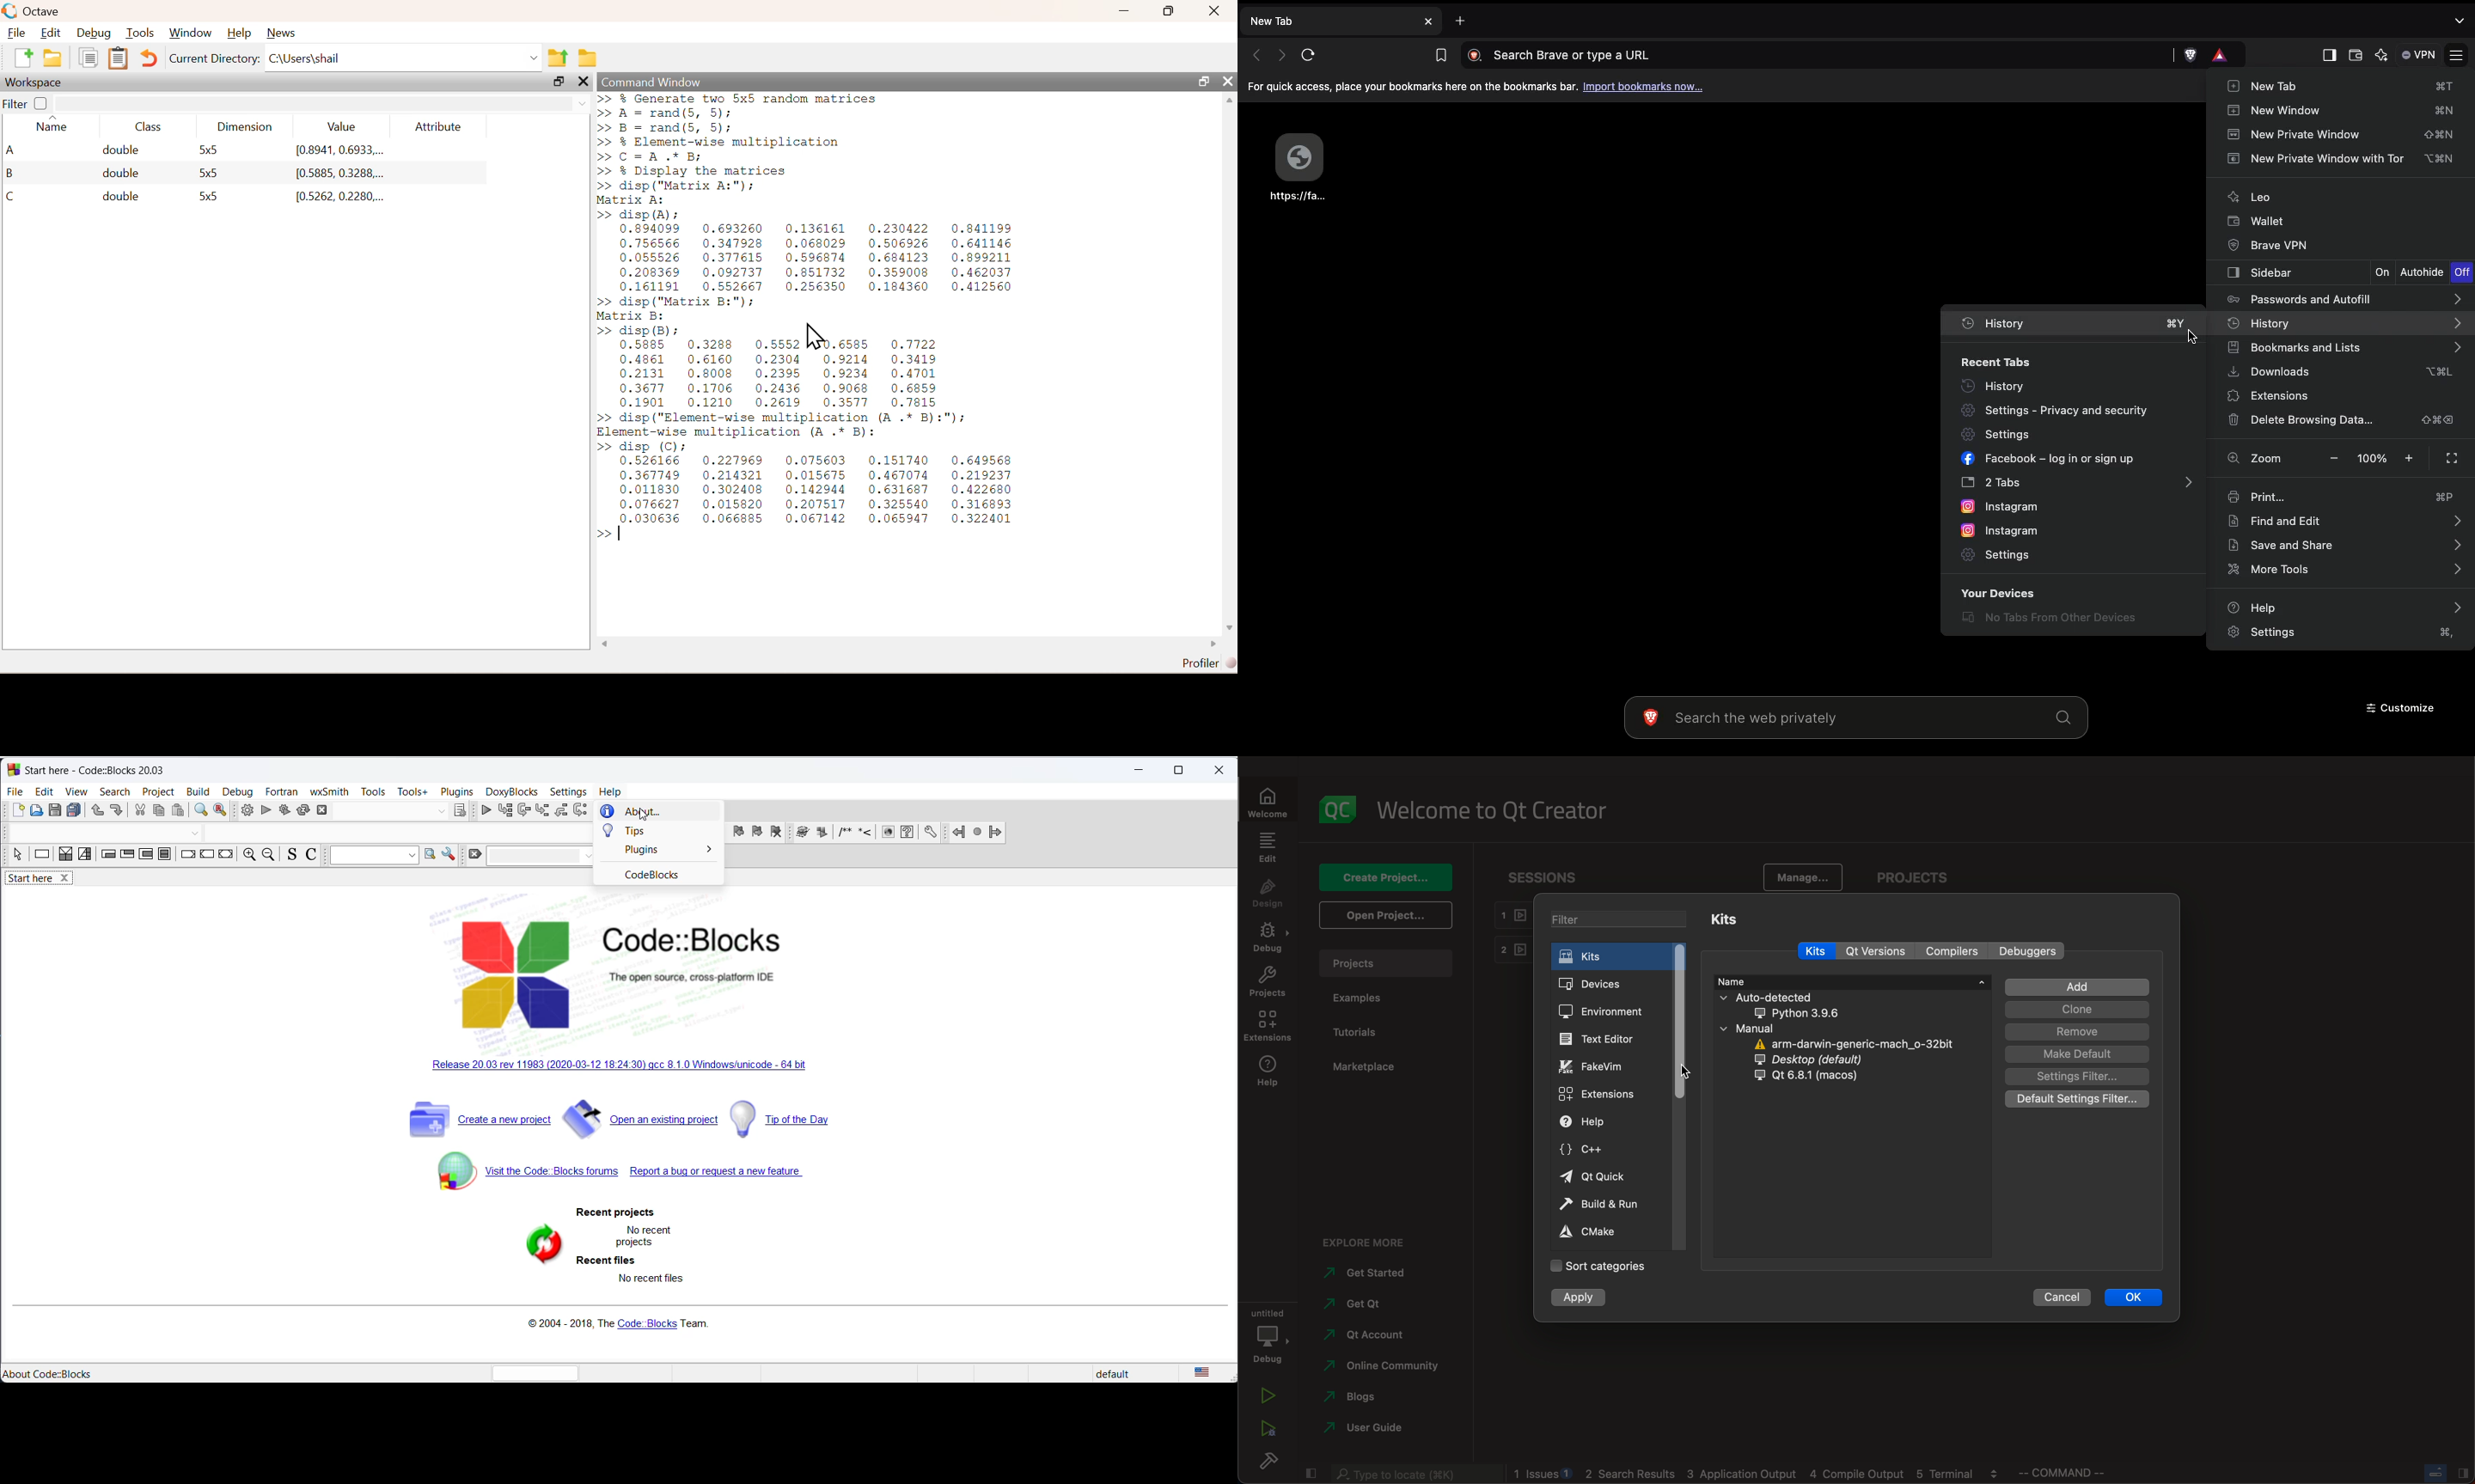  Describe the element at coordinates (867, 833) in the screenshot. I see `comment` at that location.